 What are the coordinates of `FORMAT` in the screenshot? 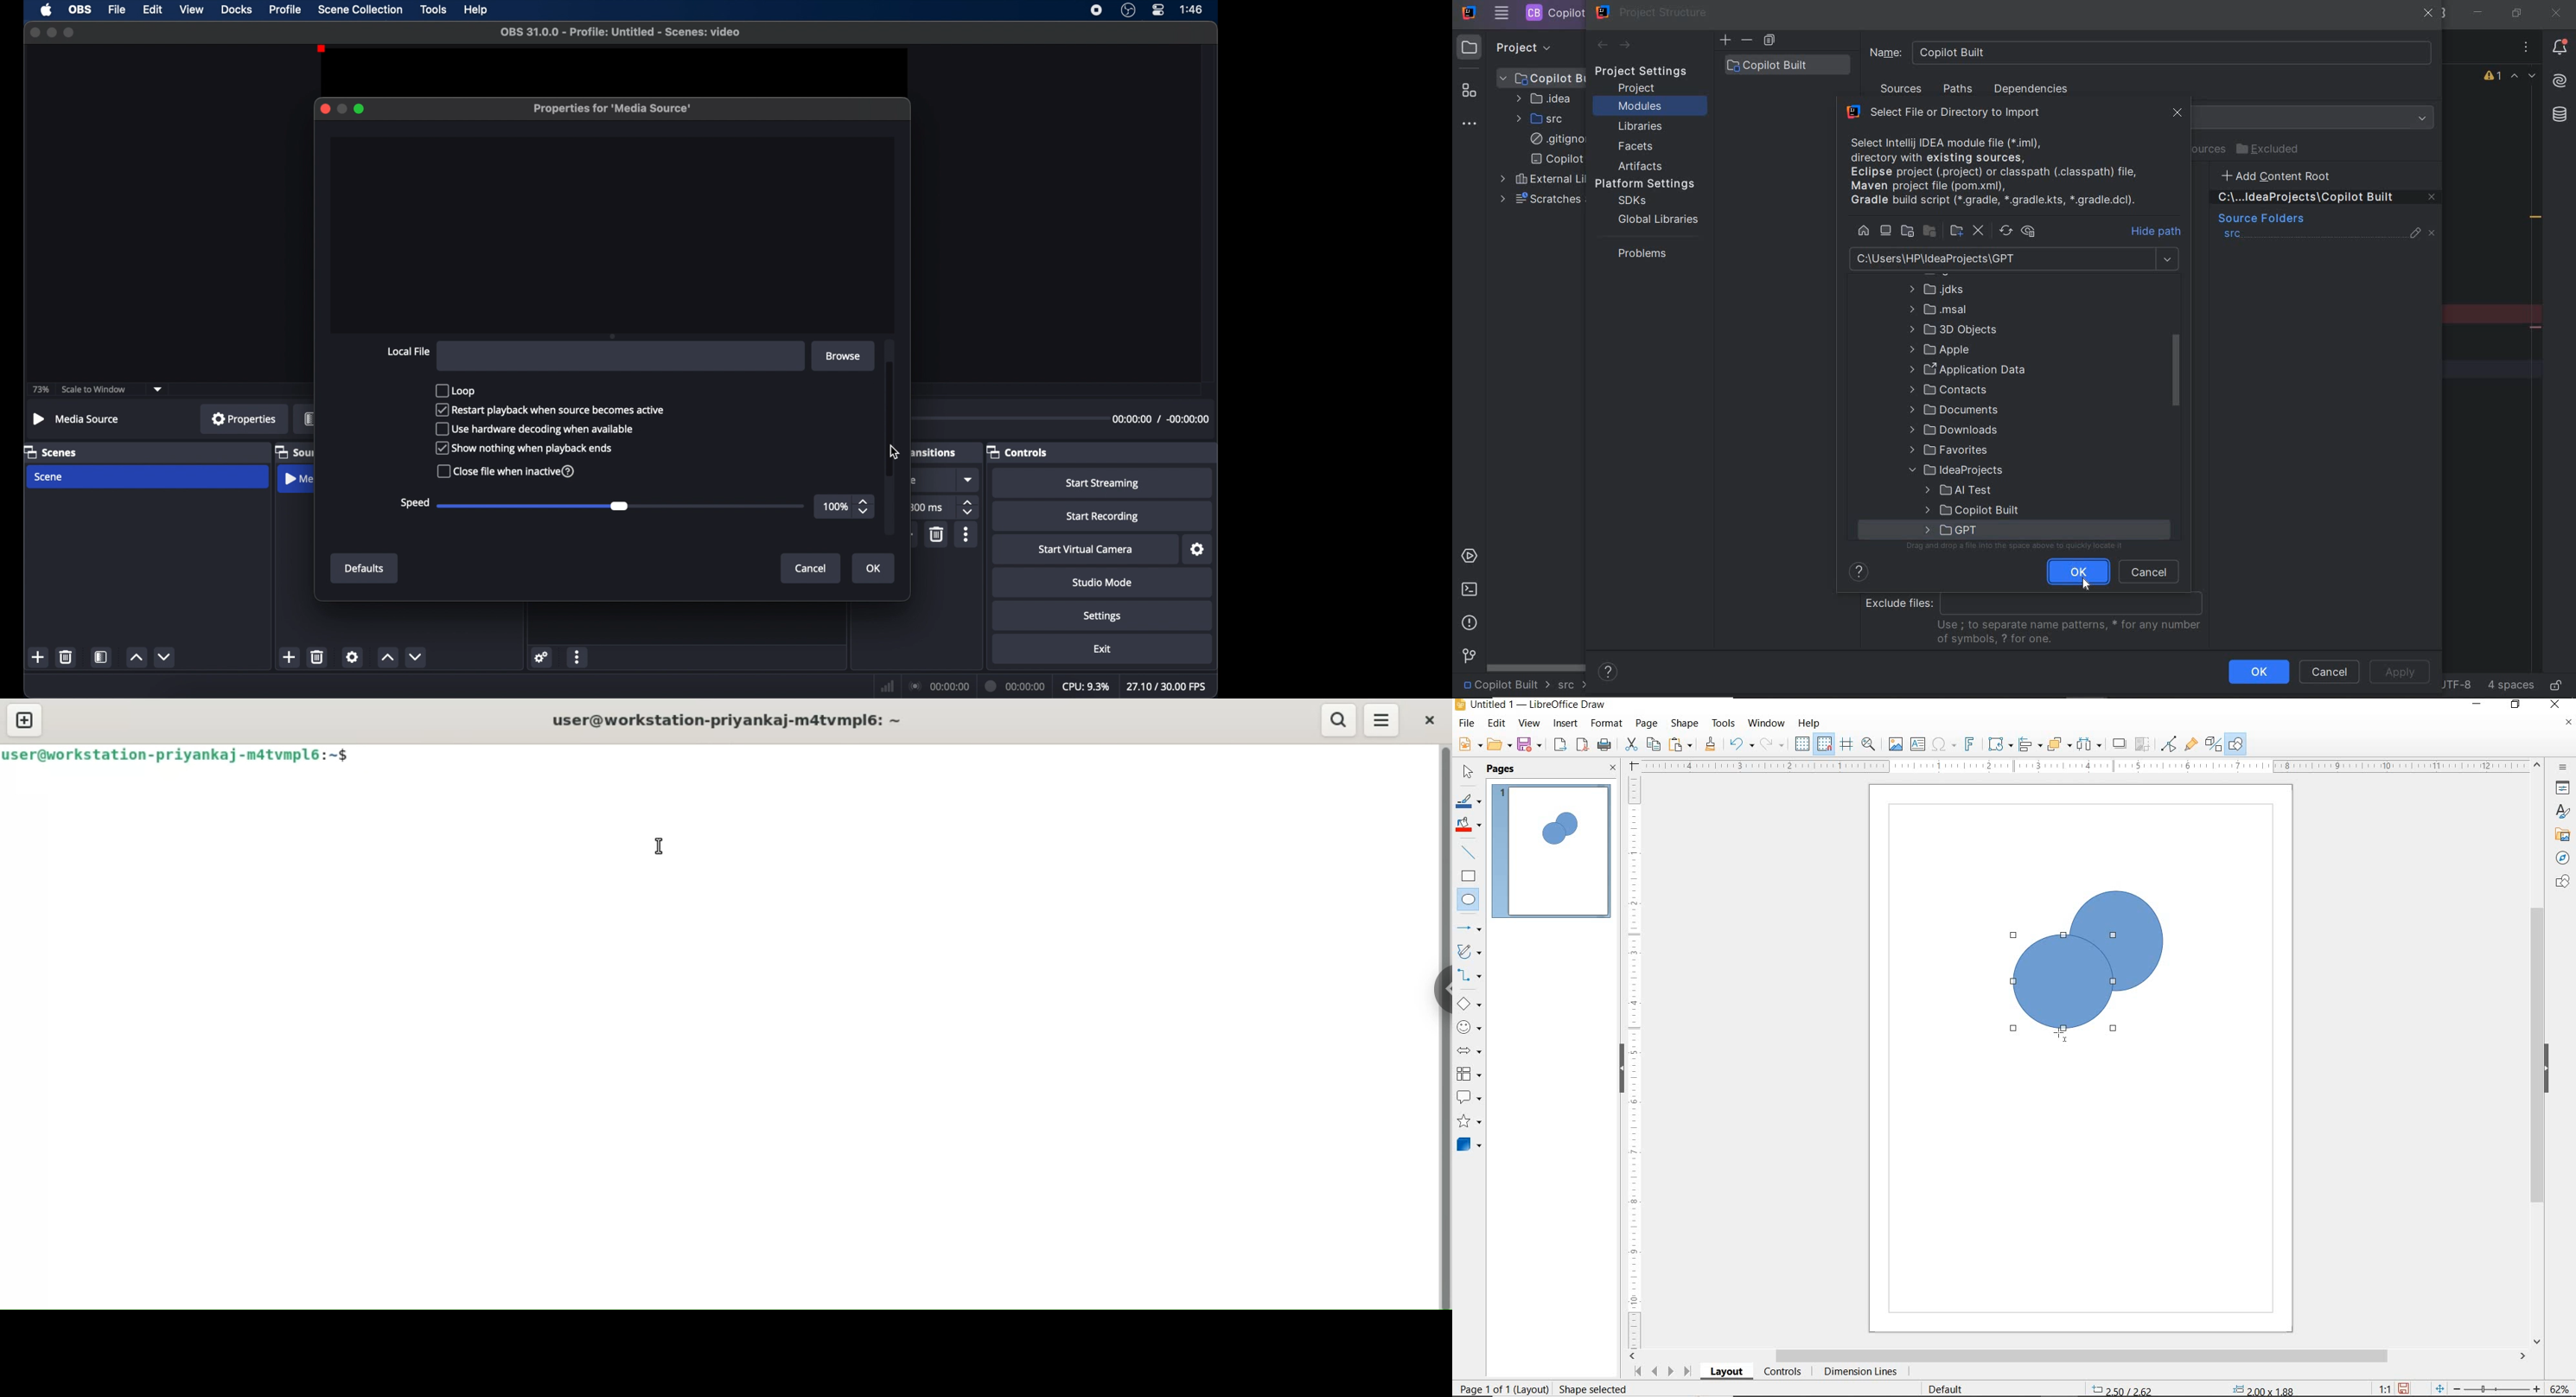 It's located at (1607, 723).